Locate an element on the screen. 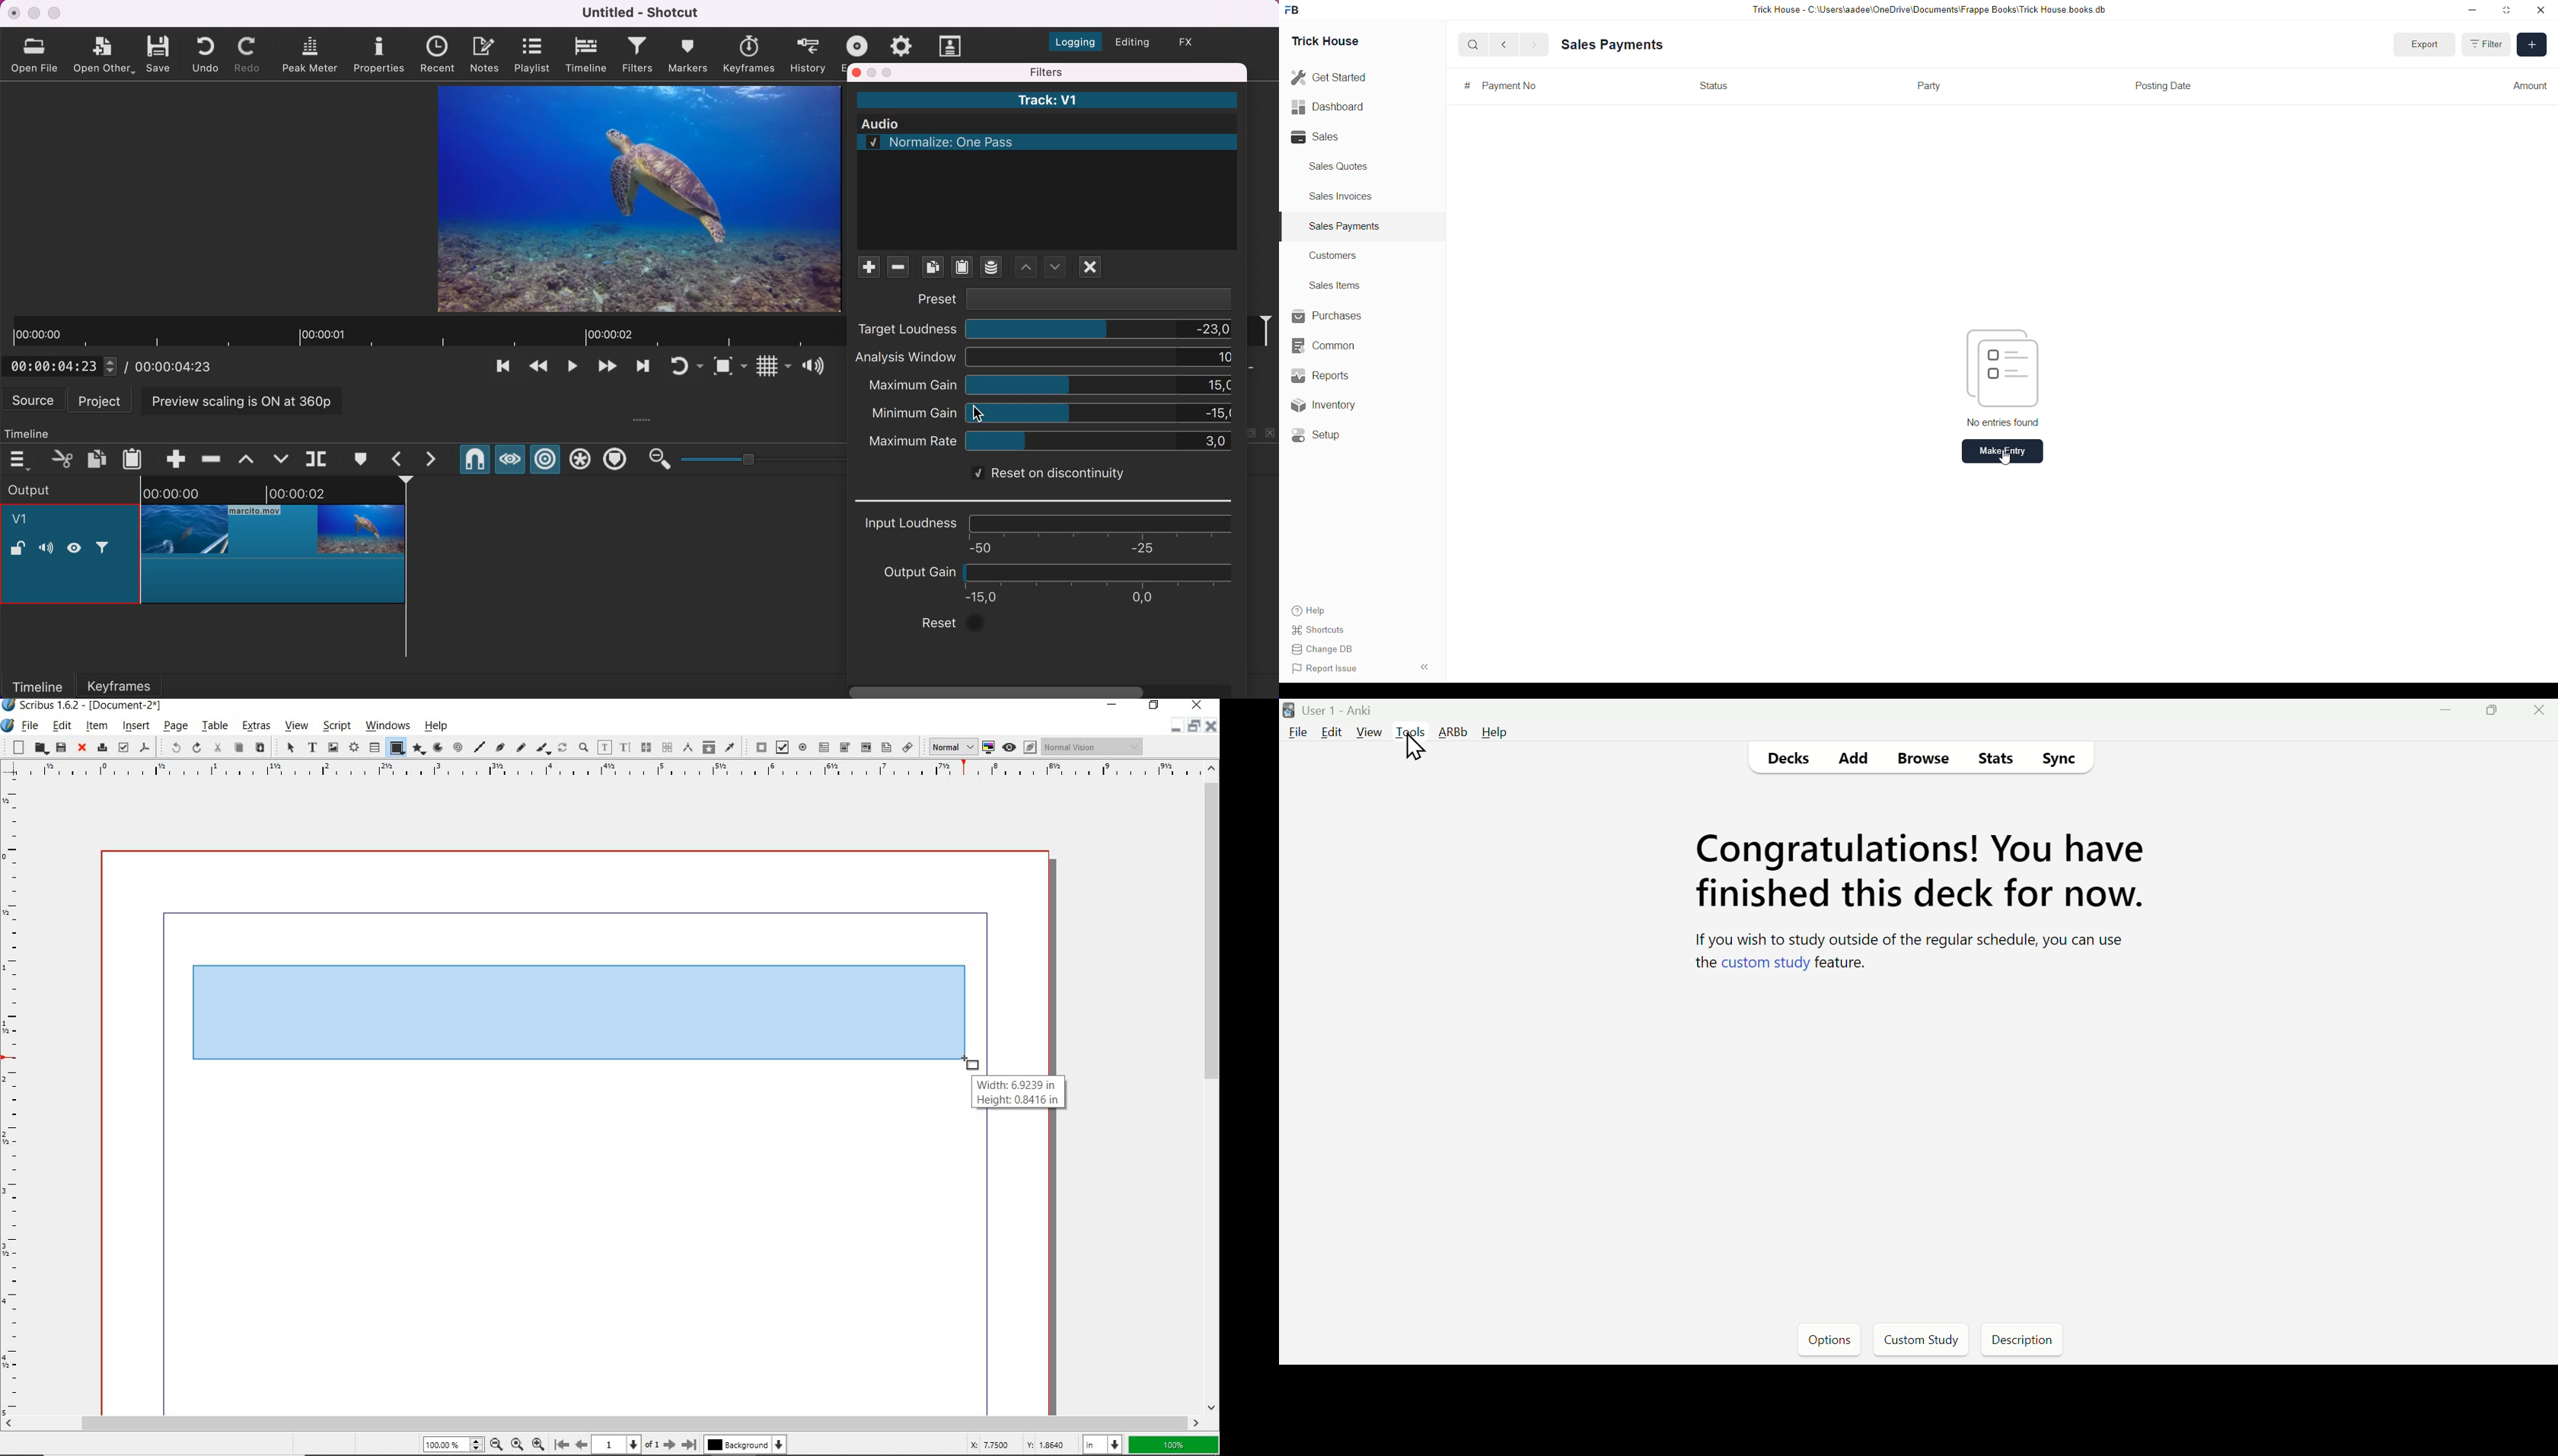 The width and height of the screenshot is (2576, 1456). peak meter is located at coordinates (312, 55).